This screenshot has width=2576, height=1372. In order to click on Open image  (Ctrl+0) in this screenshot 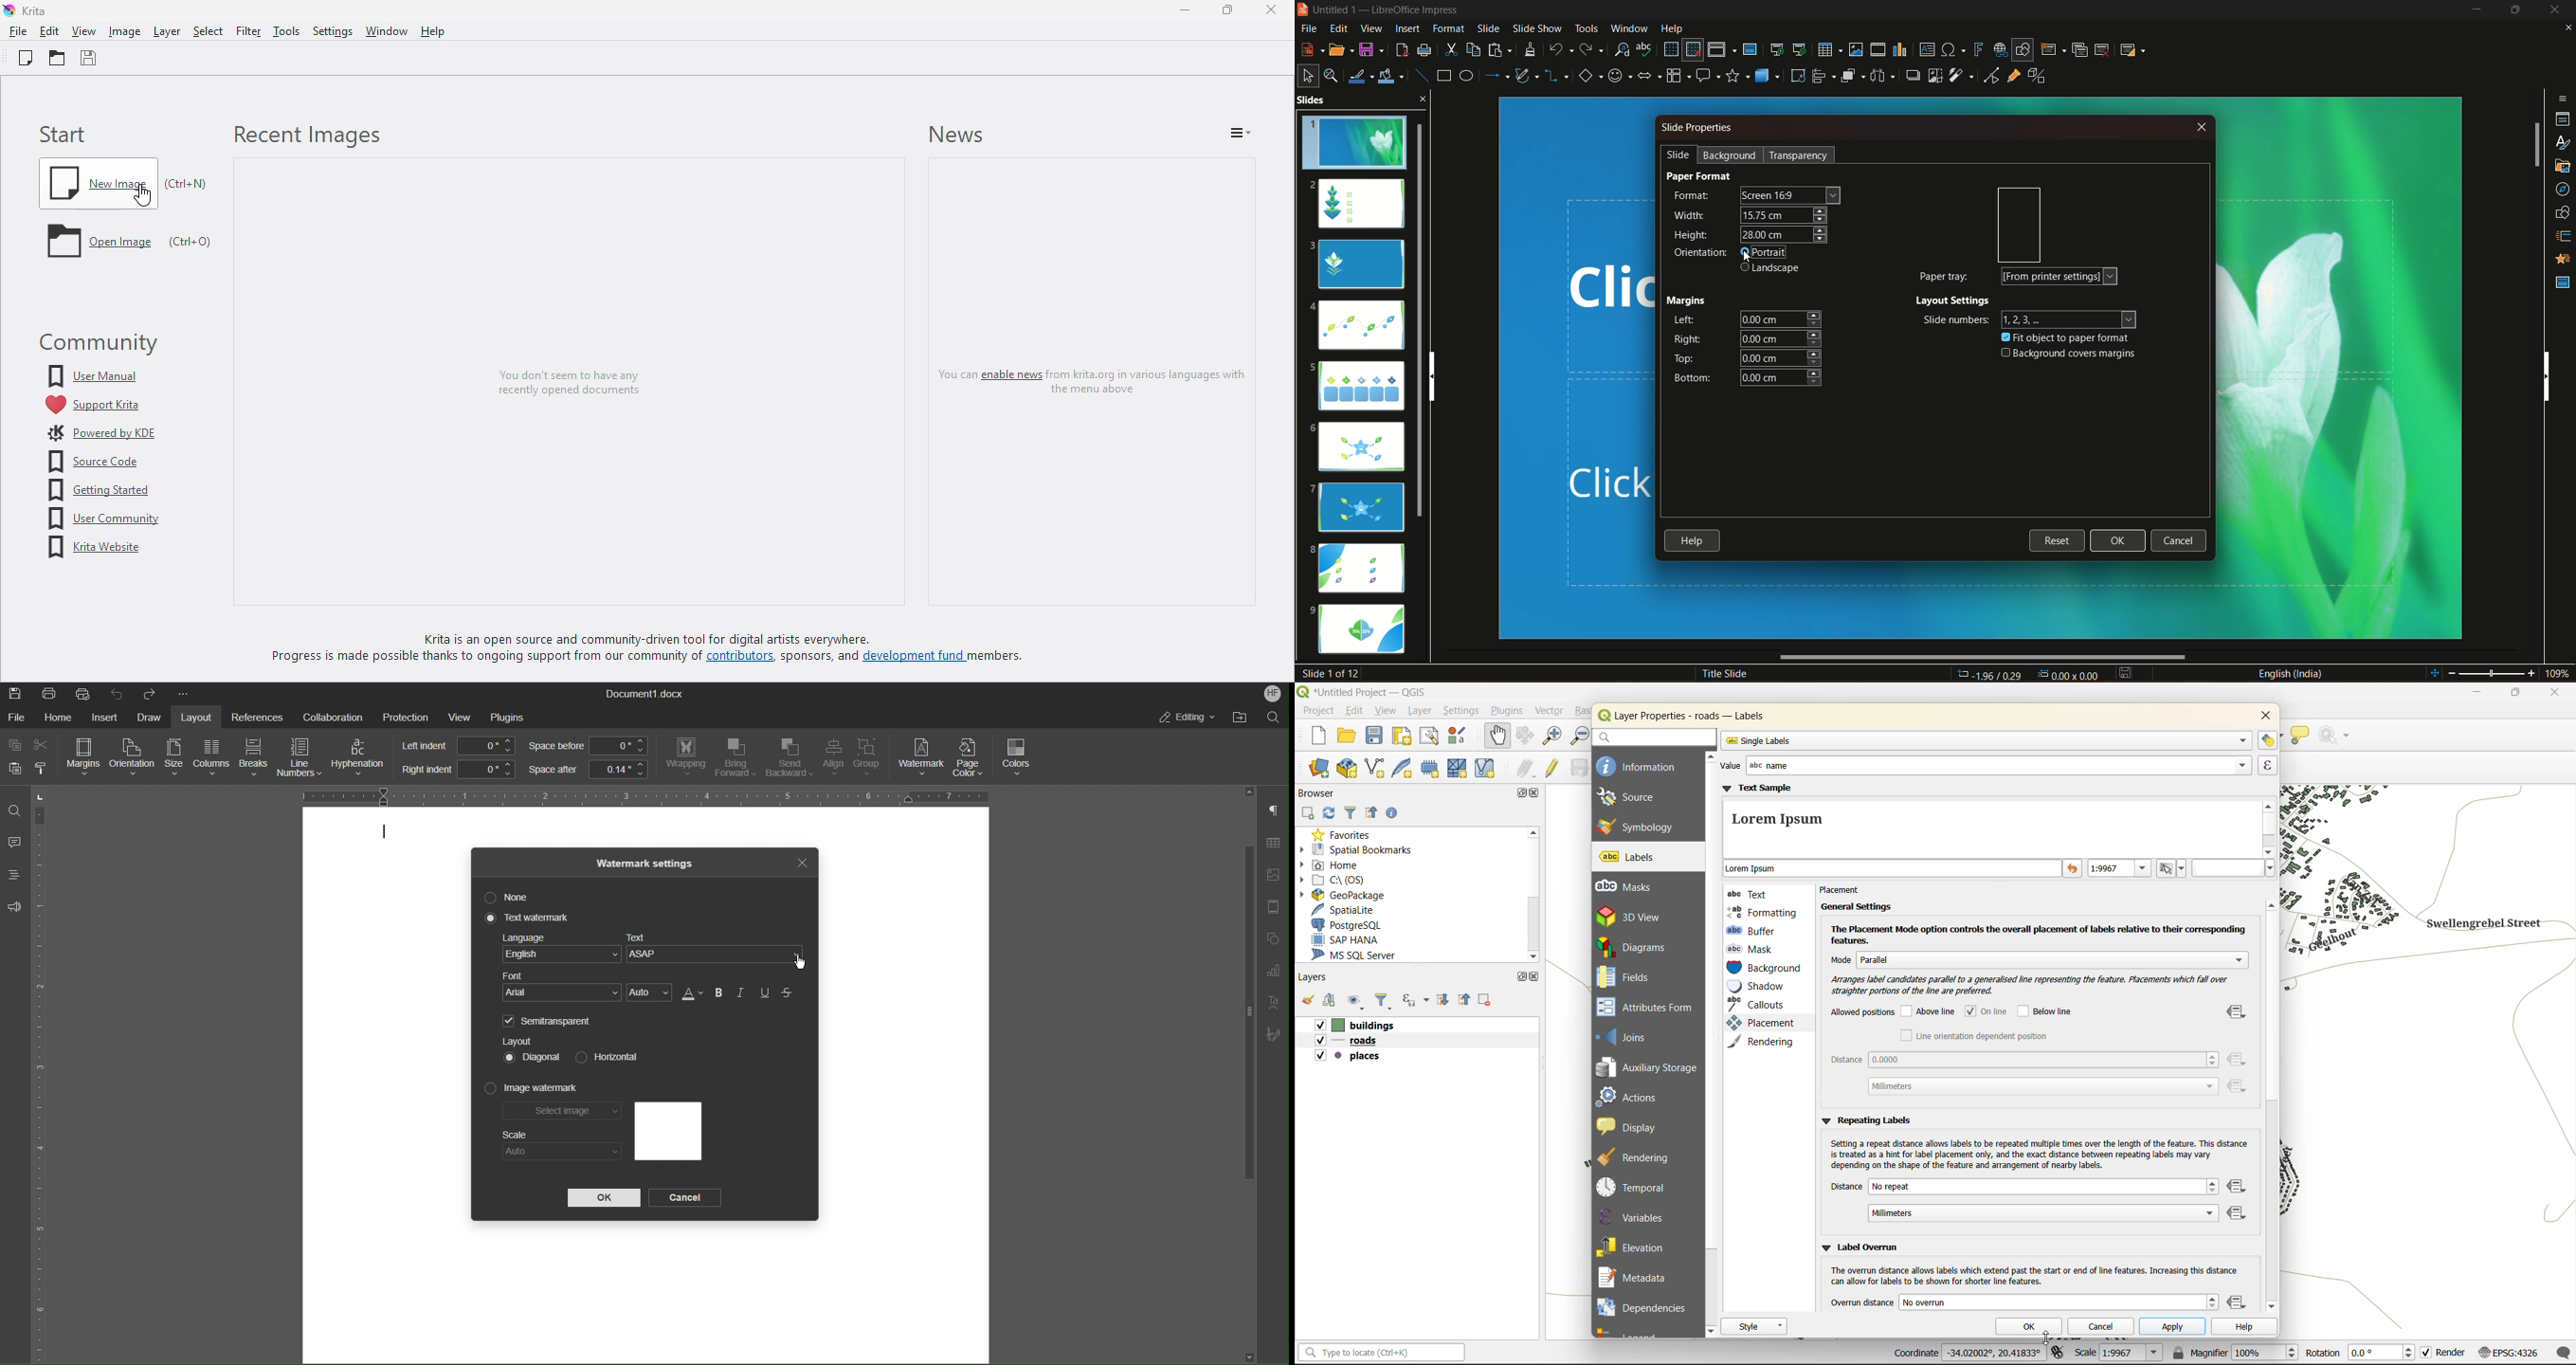, I will do `click(130, 246)`.